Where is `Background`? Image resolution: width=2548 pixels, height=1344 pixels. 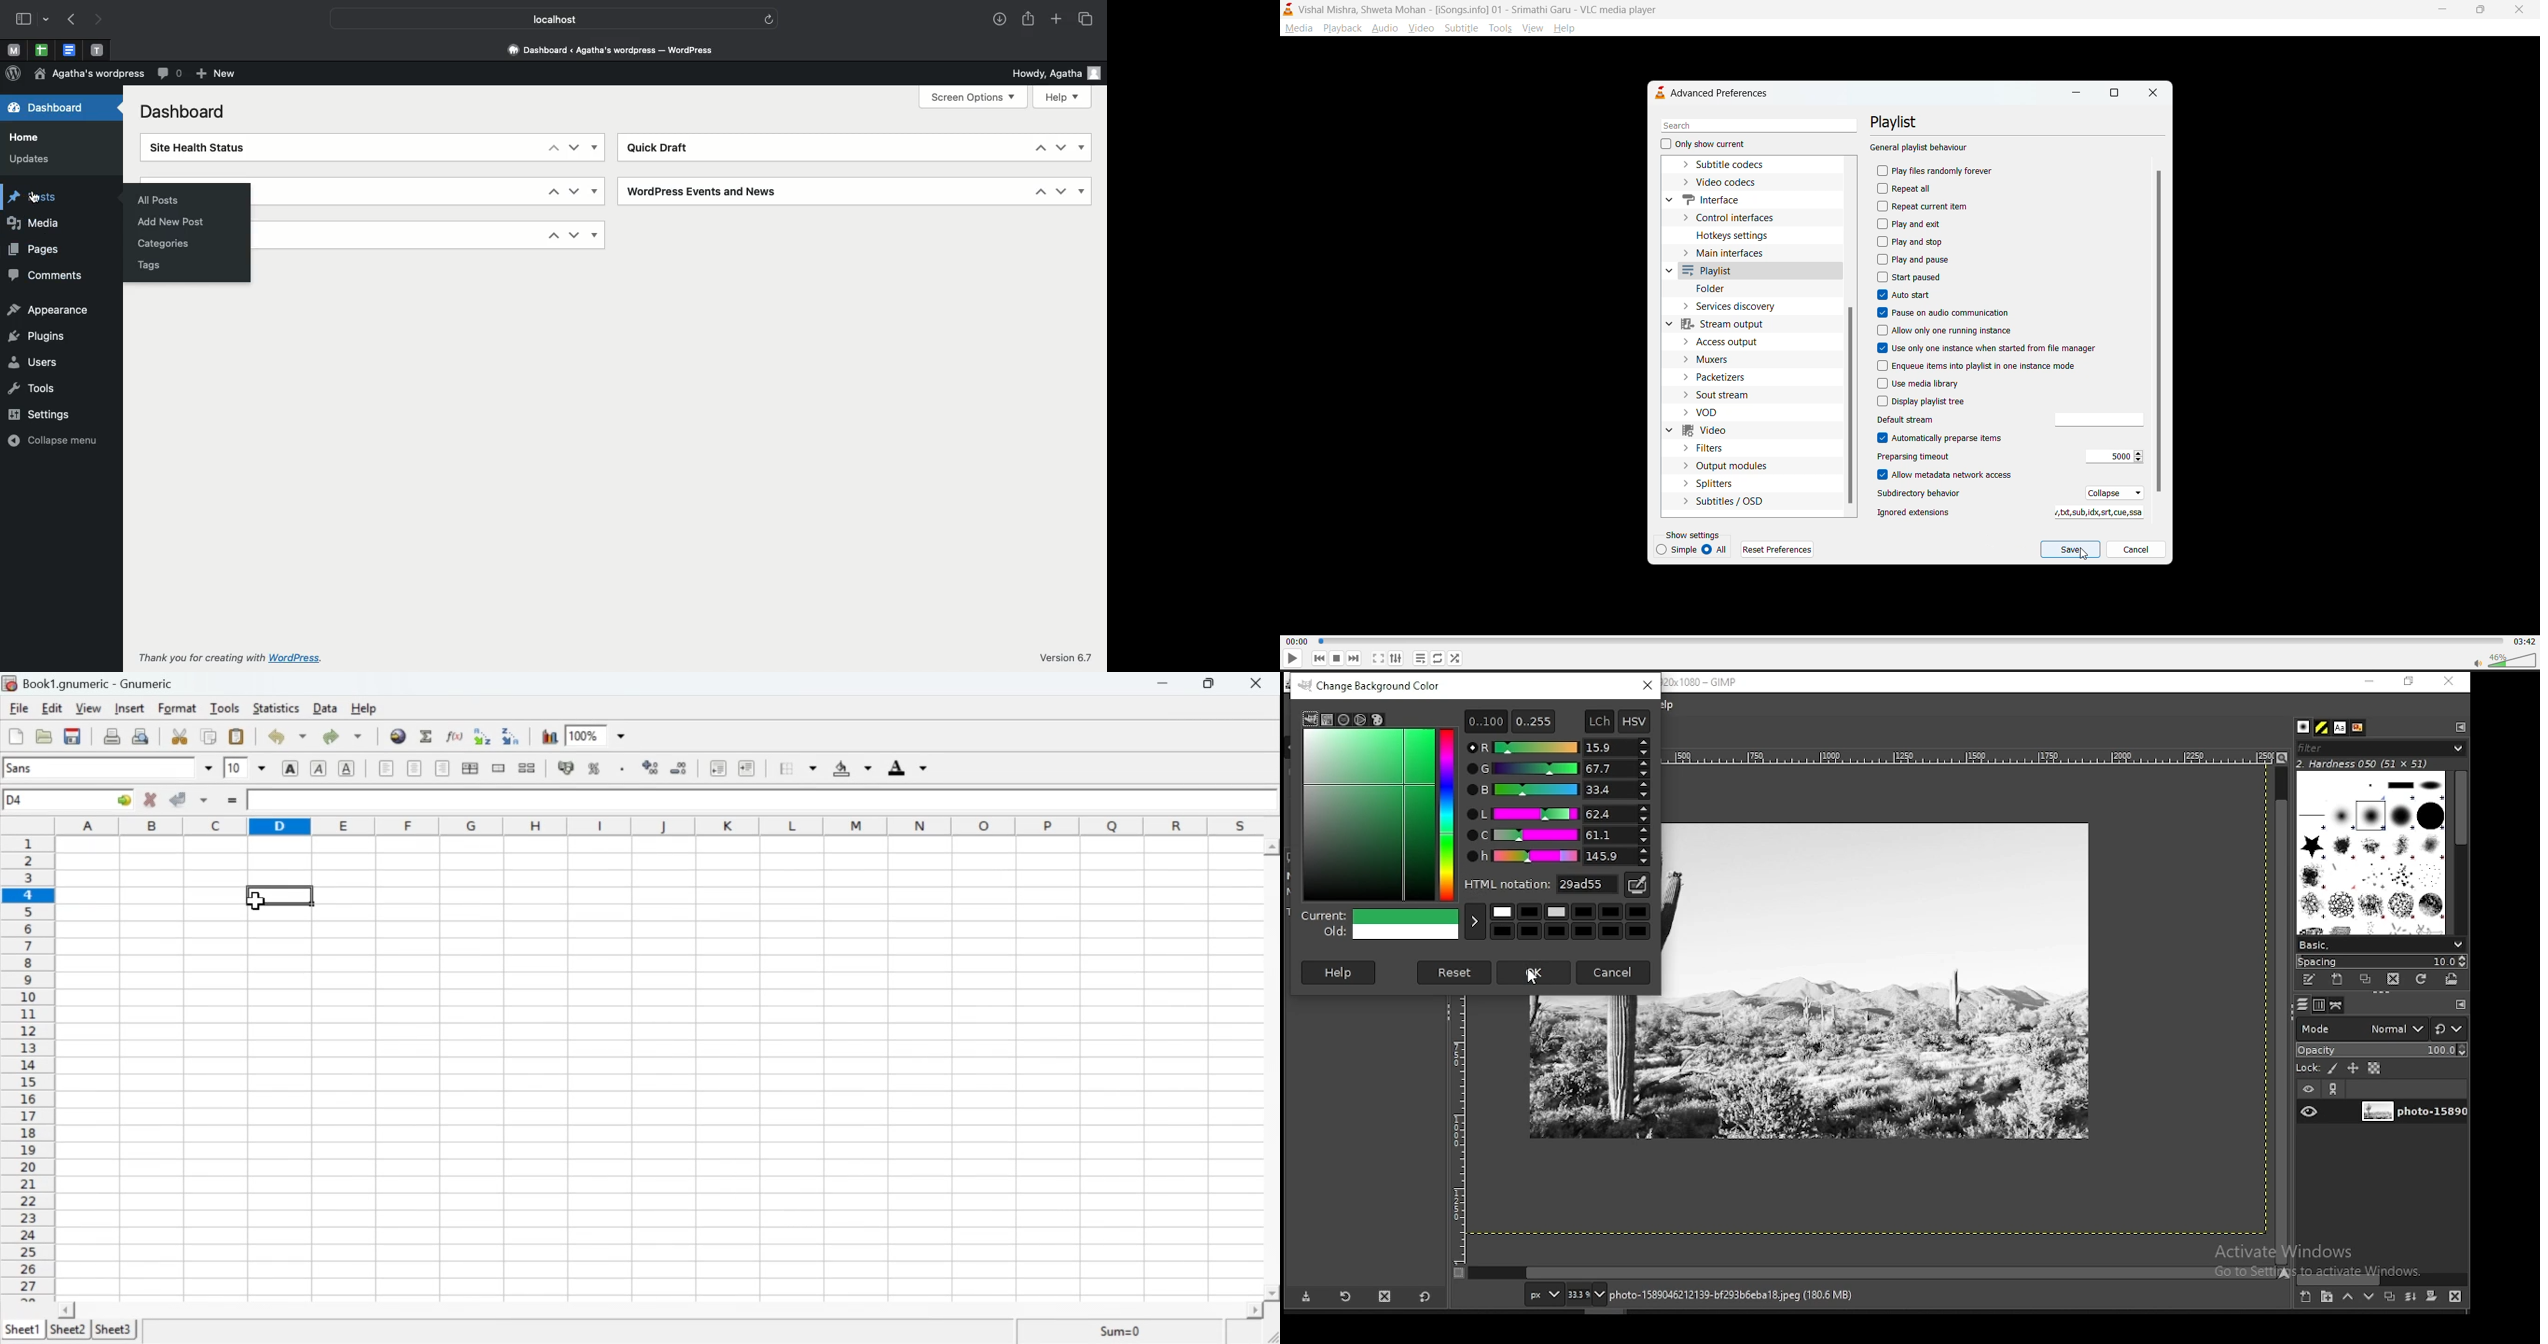
Background is located at coordinates (851, 770).